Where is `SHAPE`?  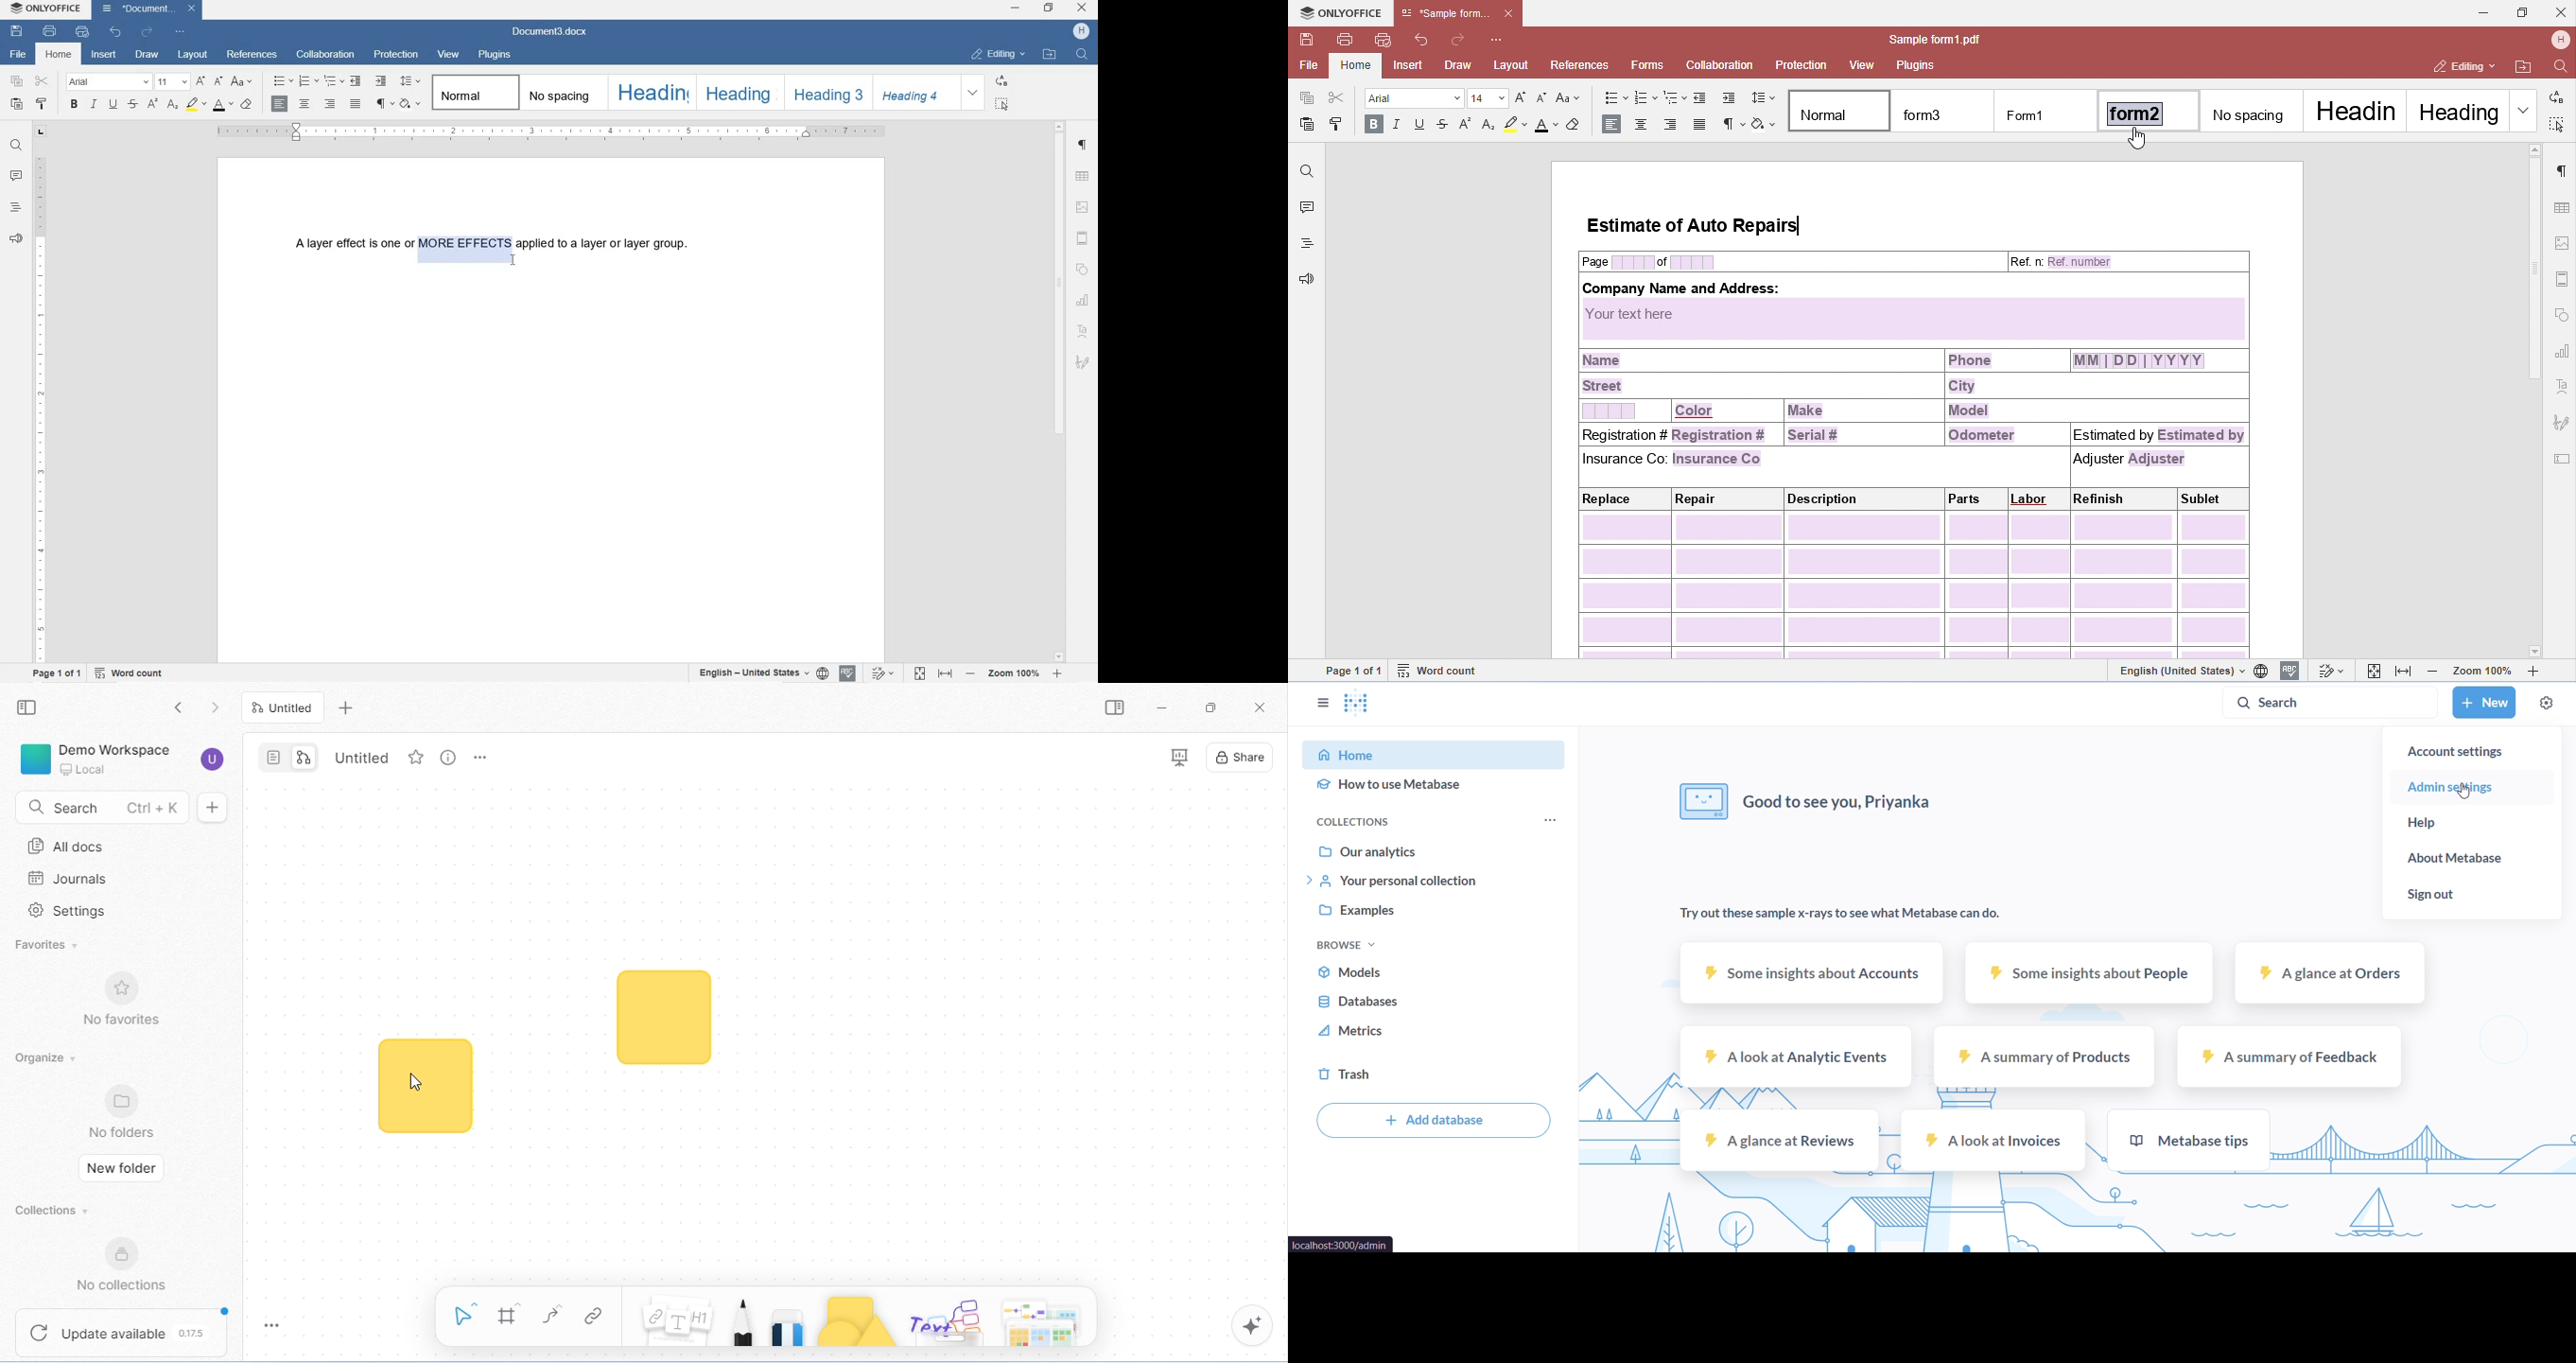
SHAPE is located at coordinates (1084, 270).